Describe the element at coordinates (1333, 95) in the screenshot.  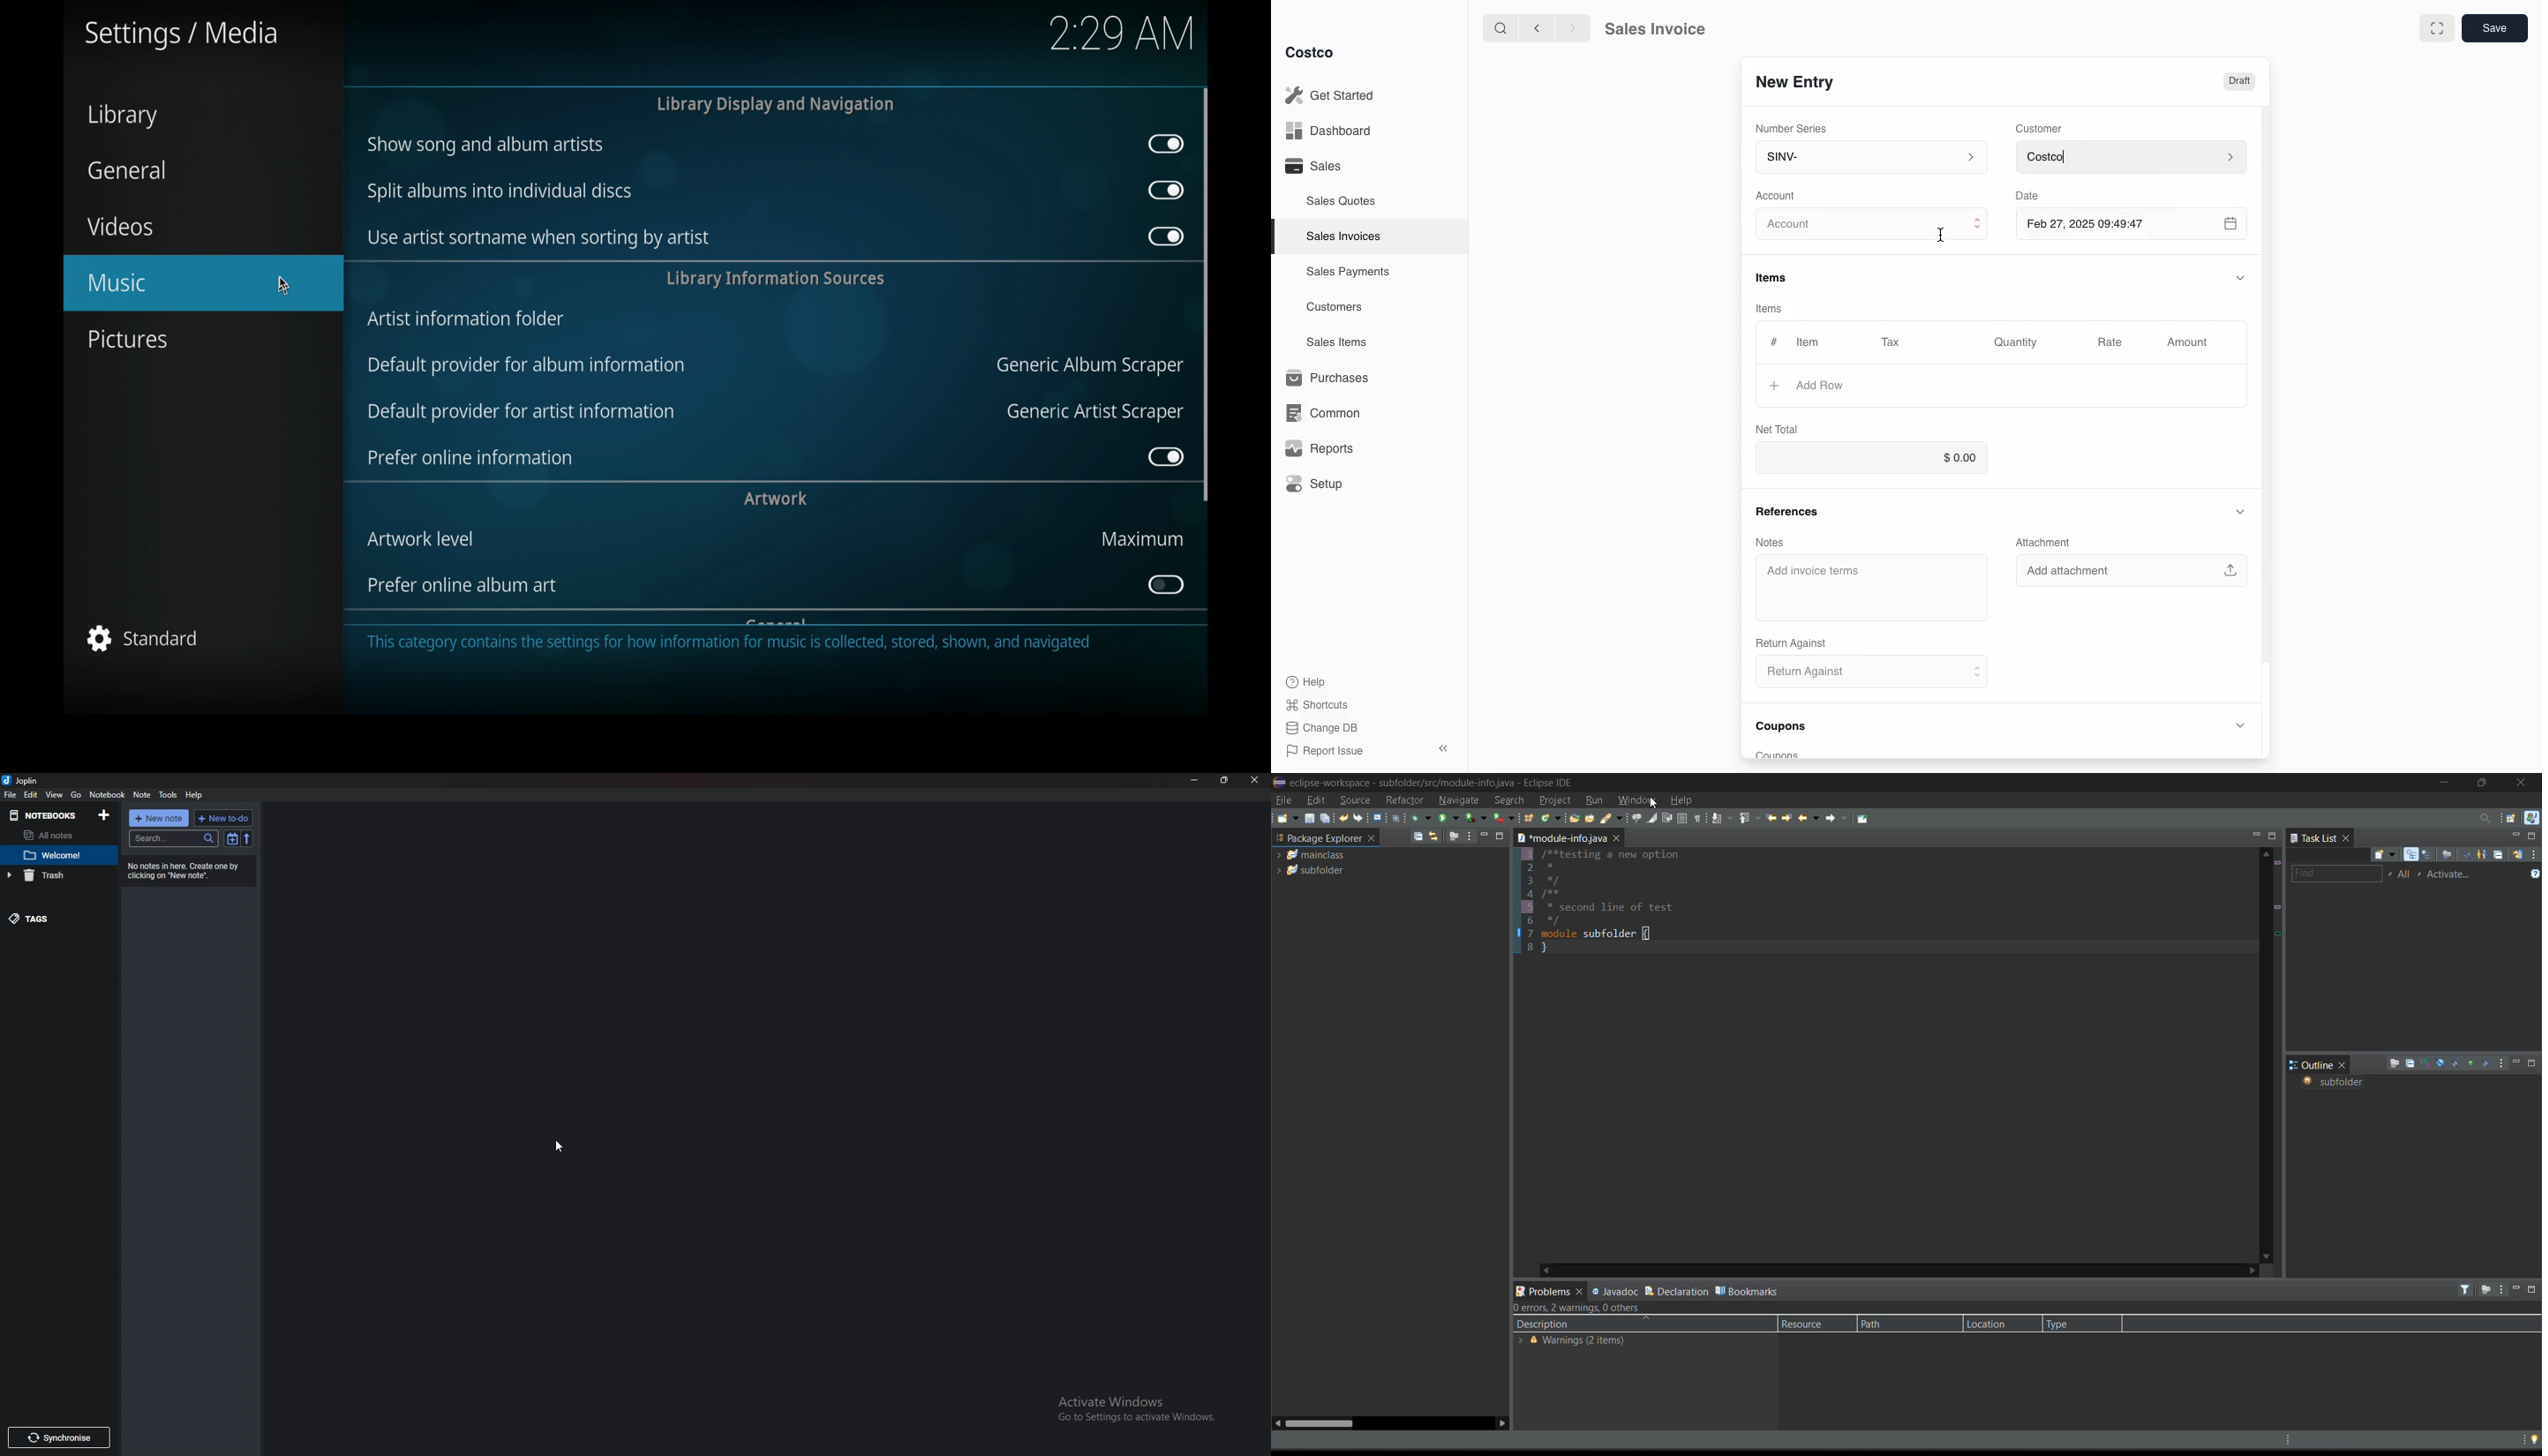
I see `Get Started` at that location.